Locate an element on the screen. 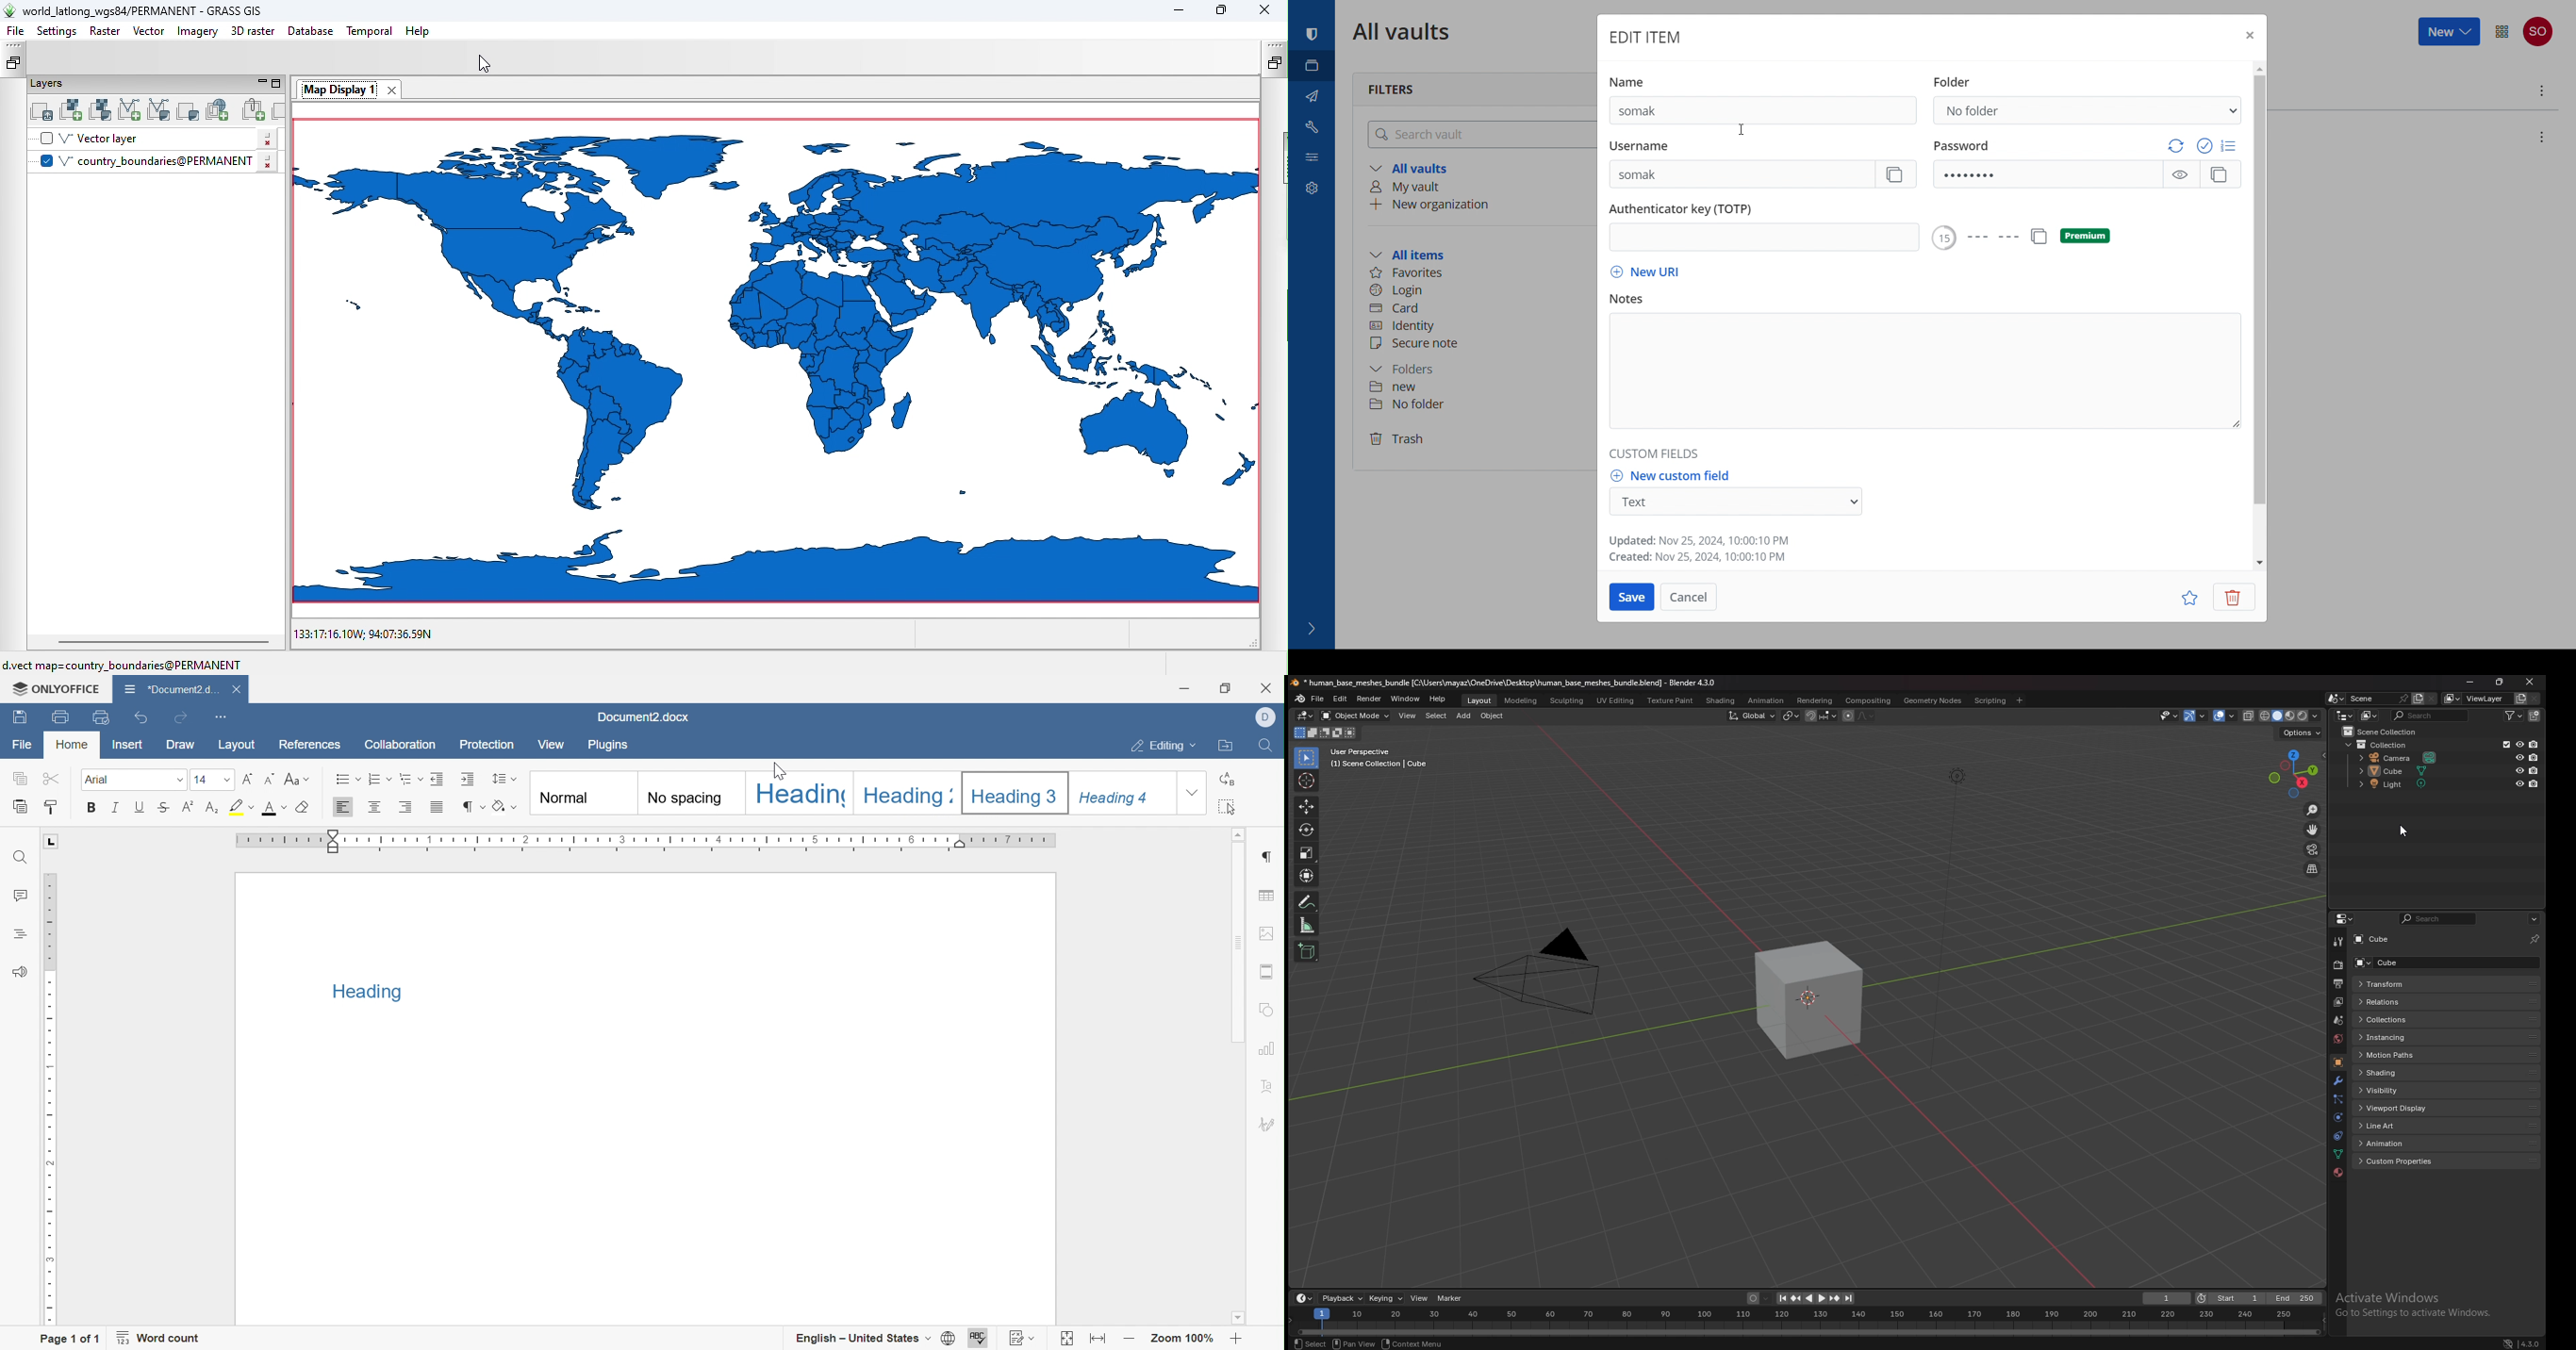 The height and width of the screenshot is (1372, 2576). Text Art settings is located at coordinates (1271, 1081).